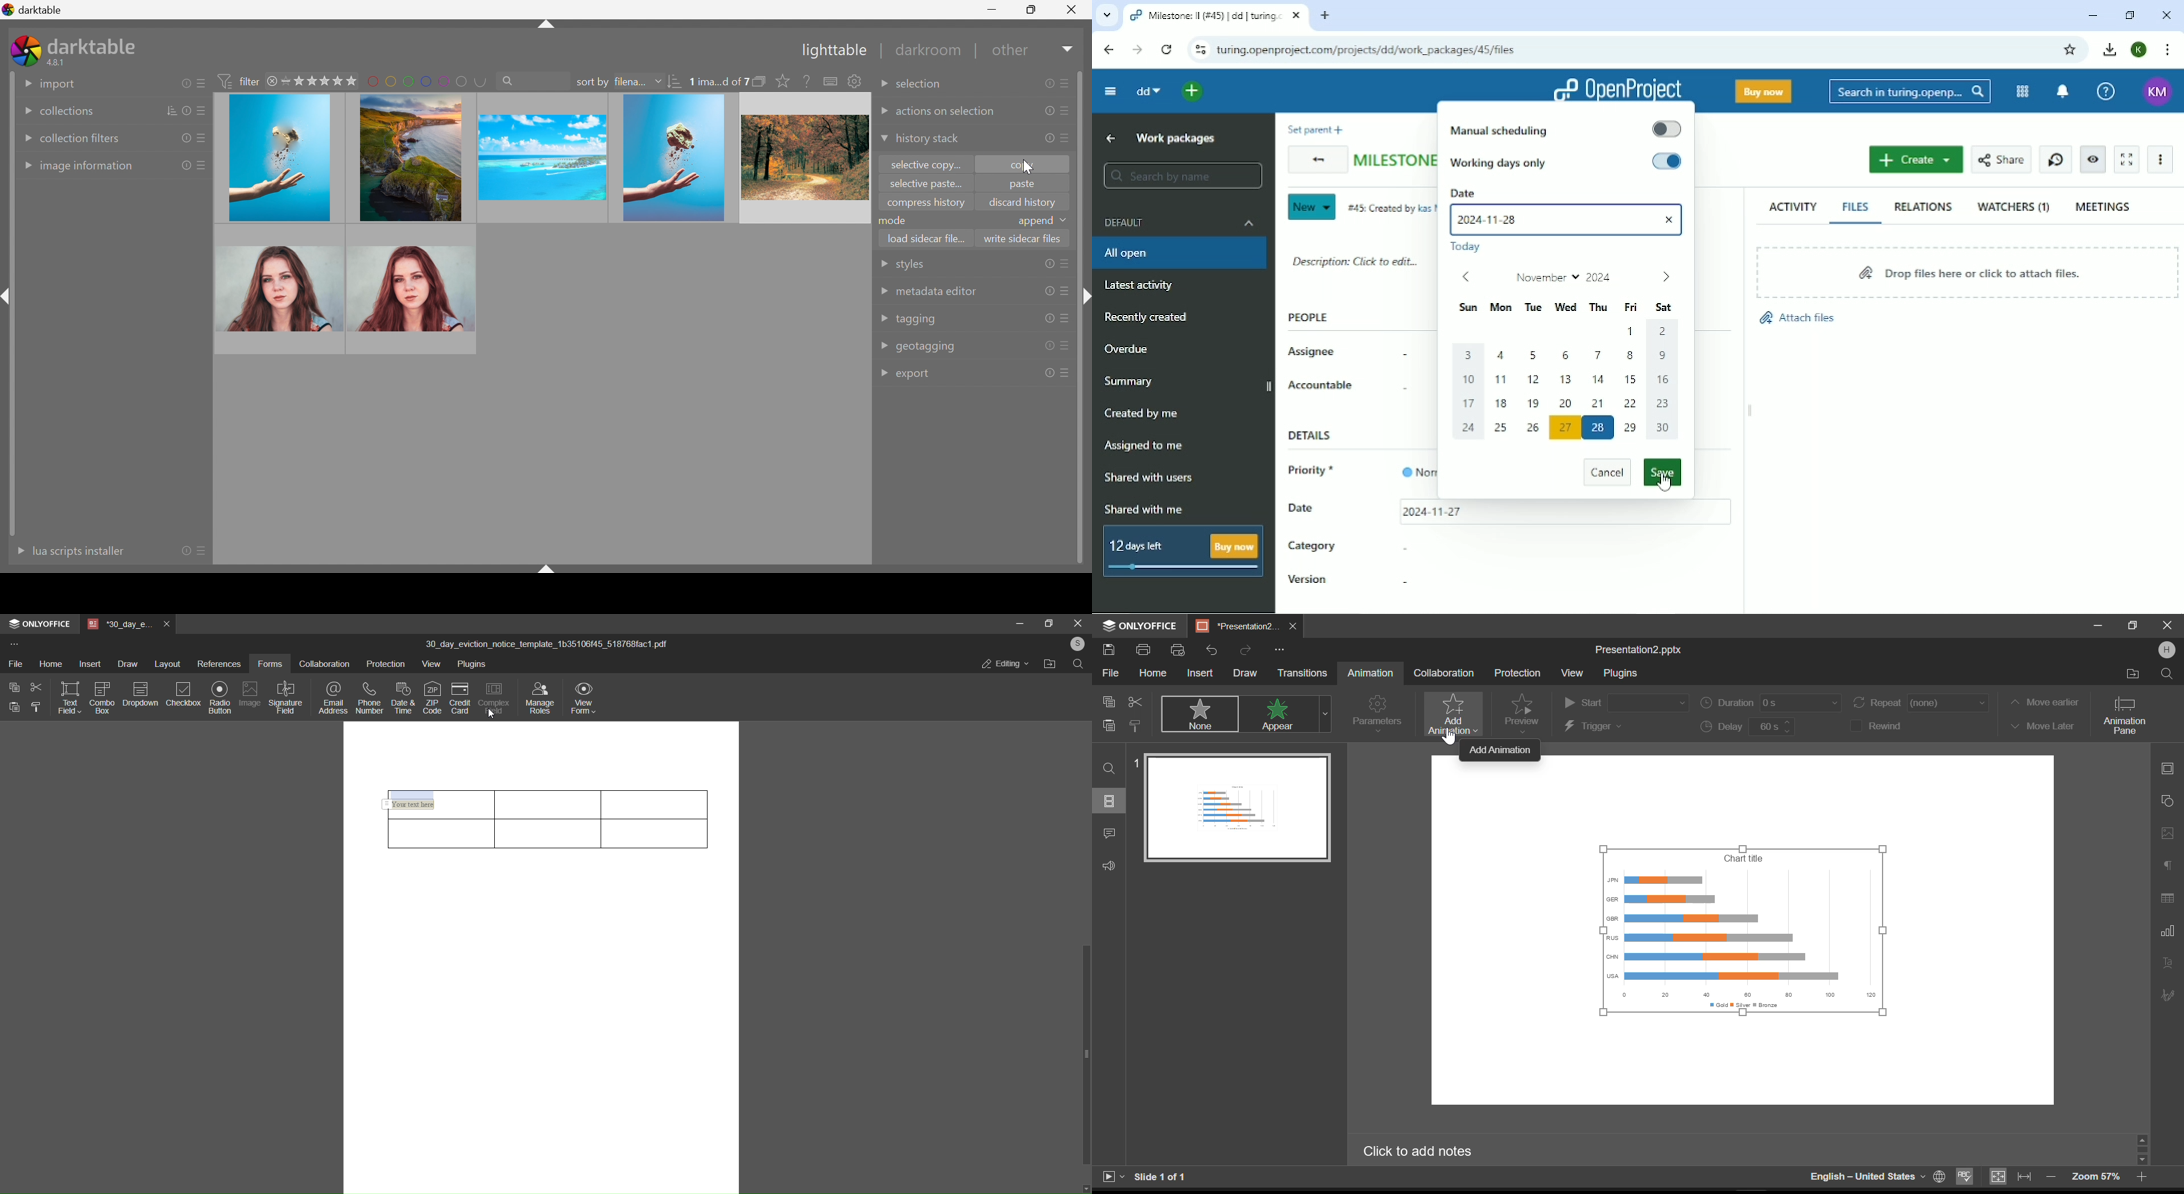  I want to click on Drop Down, so click(882, 139).